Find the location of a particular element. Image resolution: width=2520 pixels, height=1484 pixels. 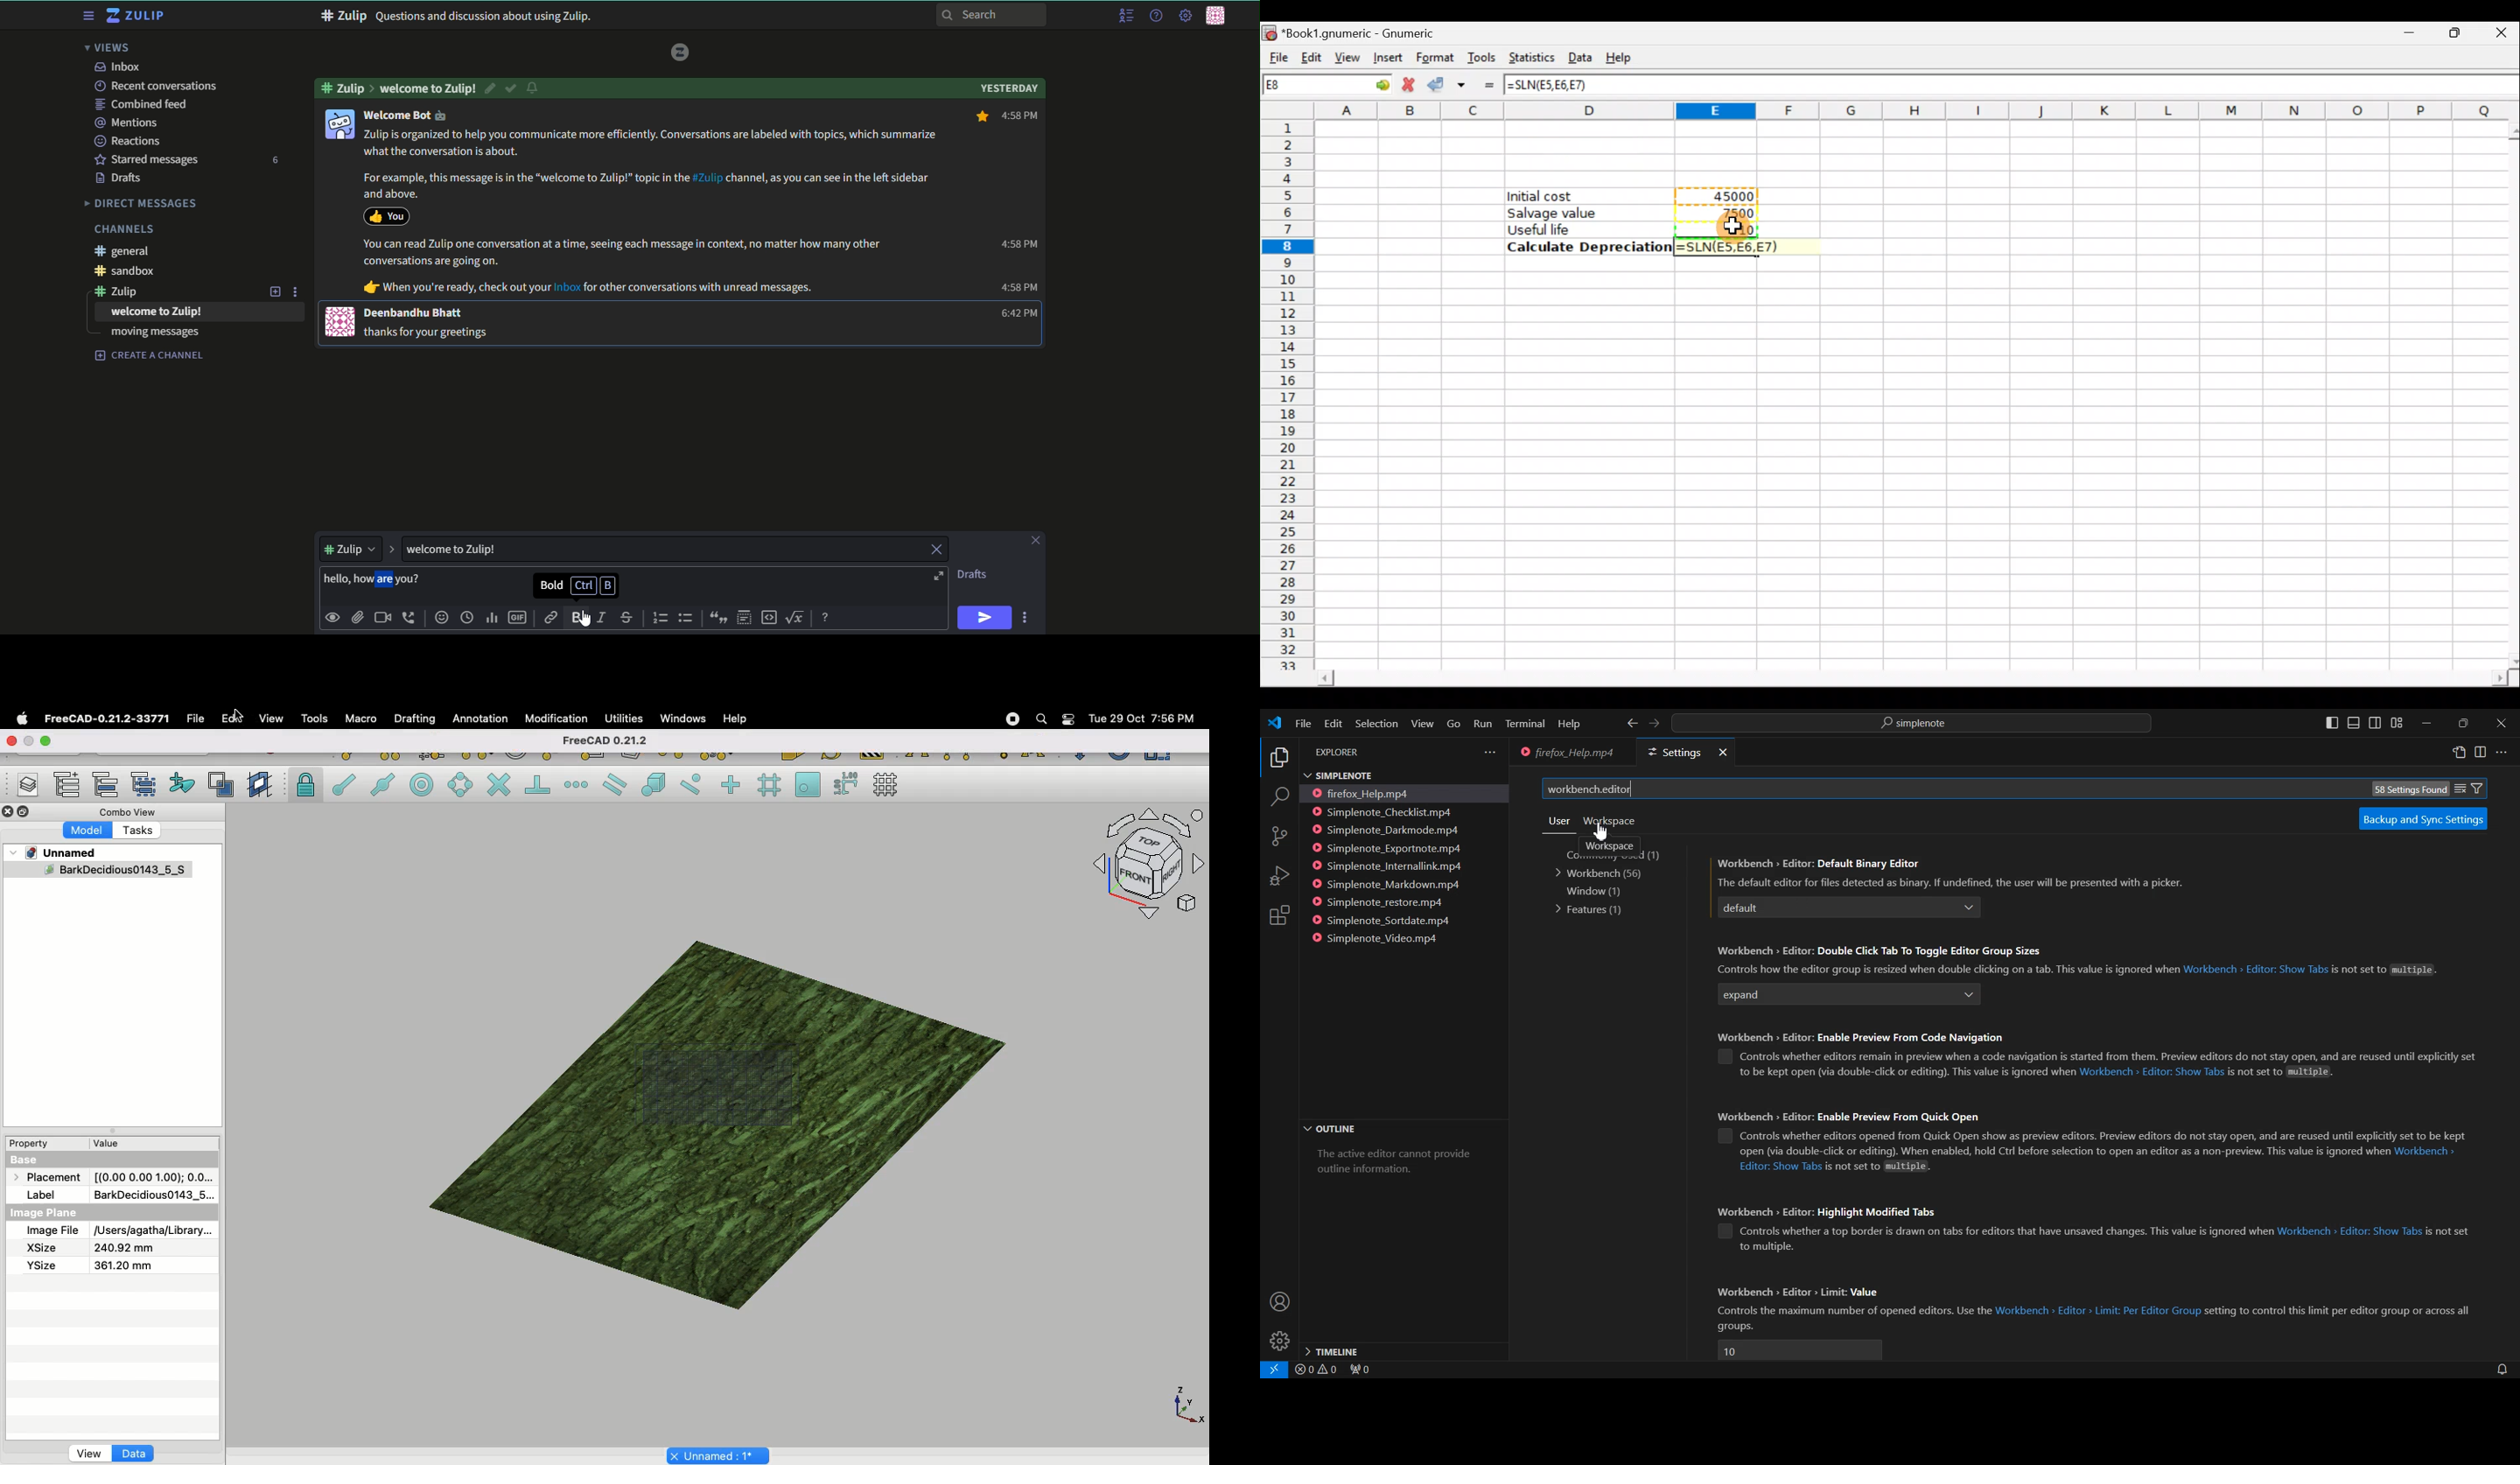

resolved is located at coordinates (512, 88).